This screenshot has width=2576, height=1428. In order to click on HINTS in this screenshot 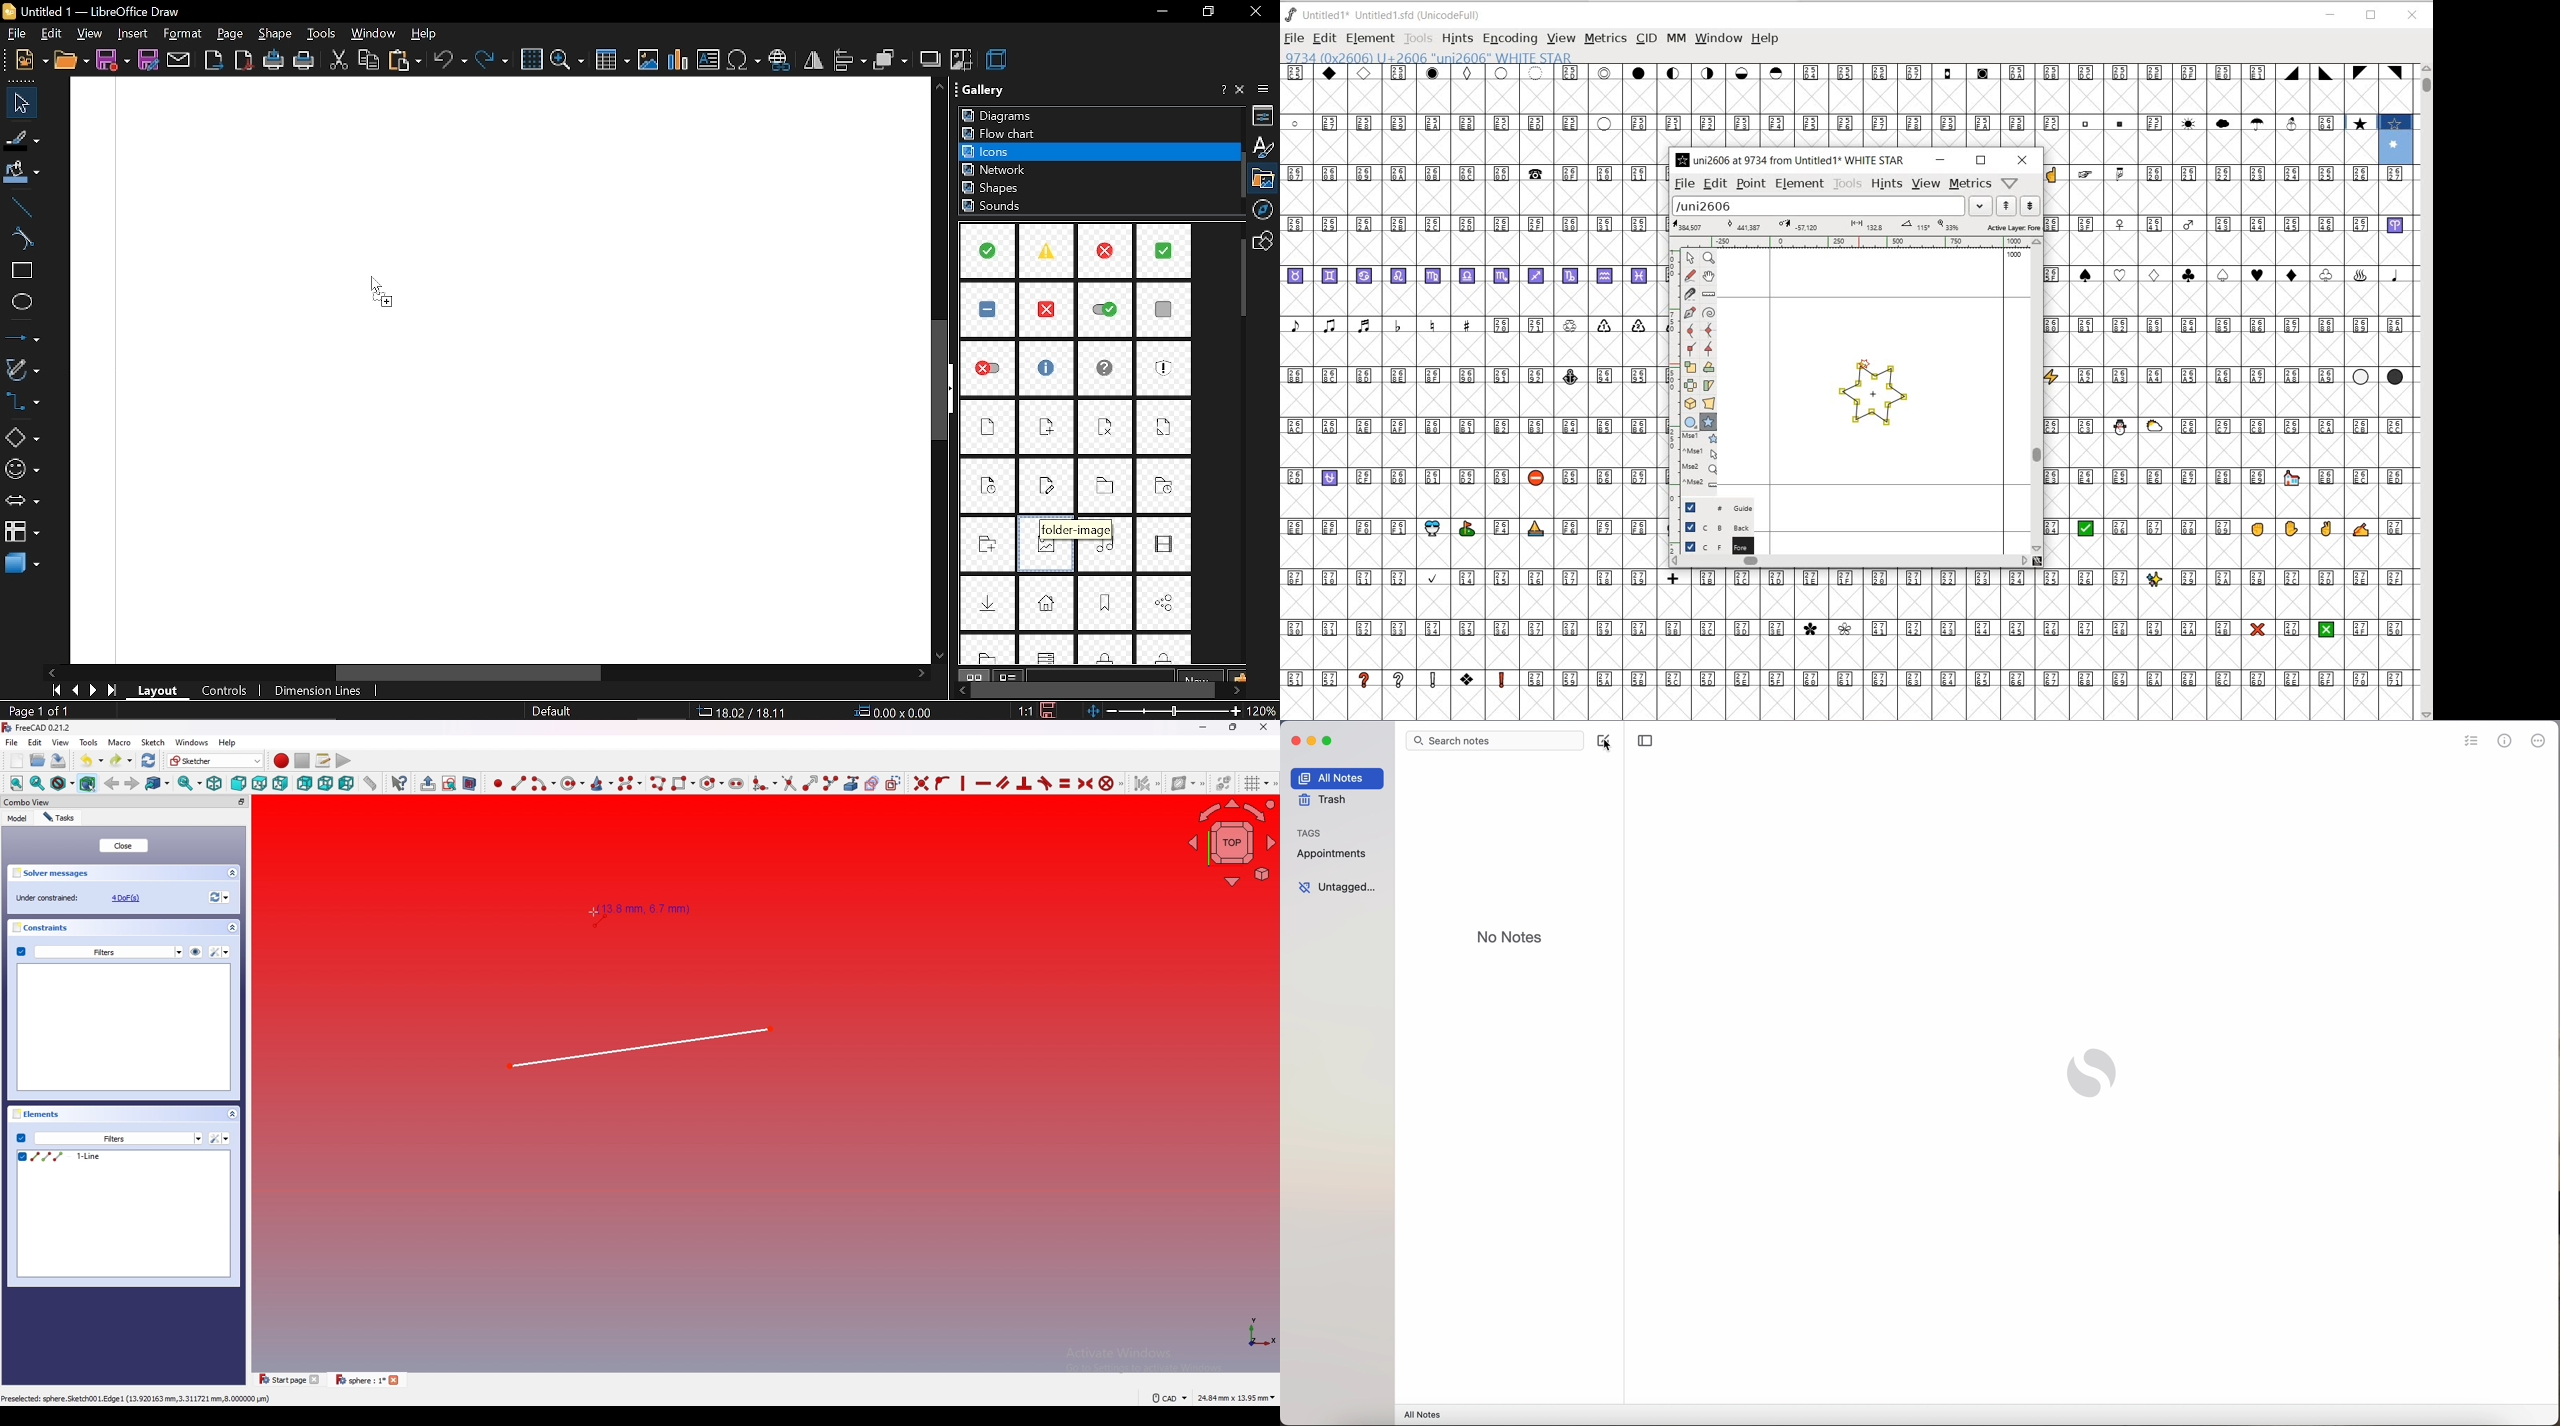, I will do `click(1886, 184)`.